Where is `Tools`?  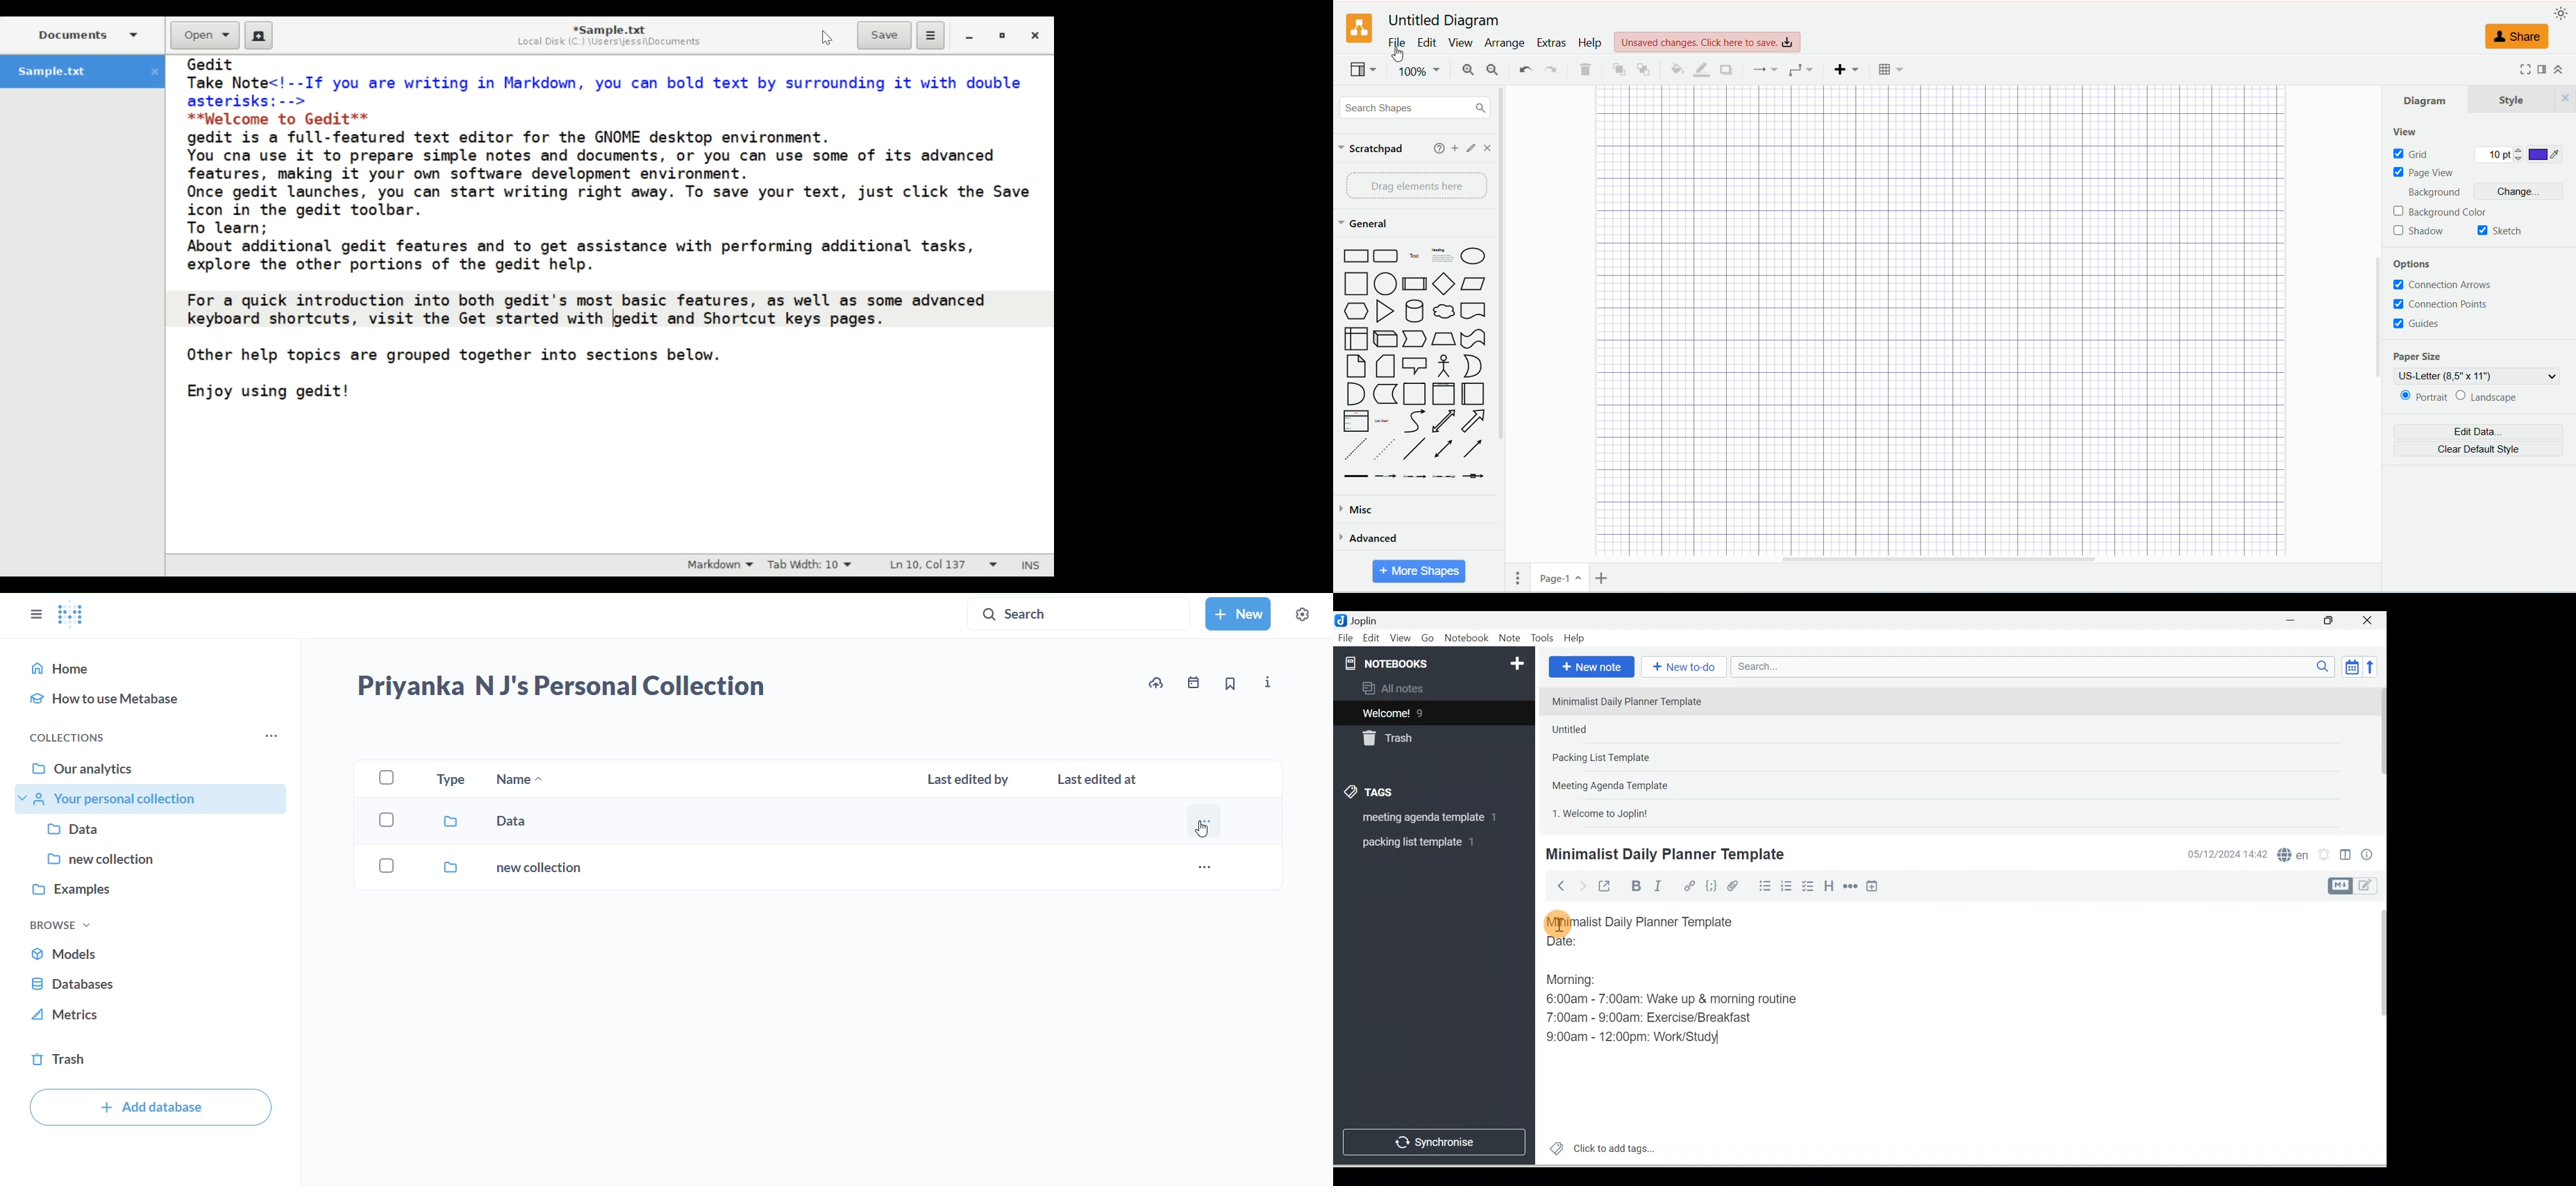 Tools is located at coordinates (1542, 638).